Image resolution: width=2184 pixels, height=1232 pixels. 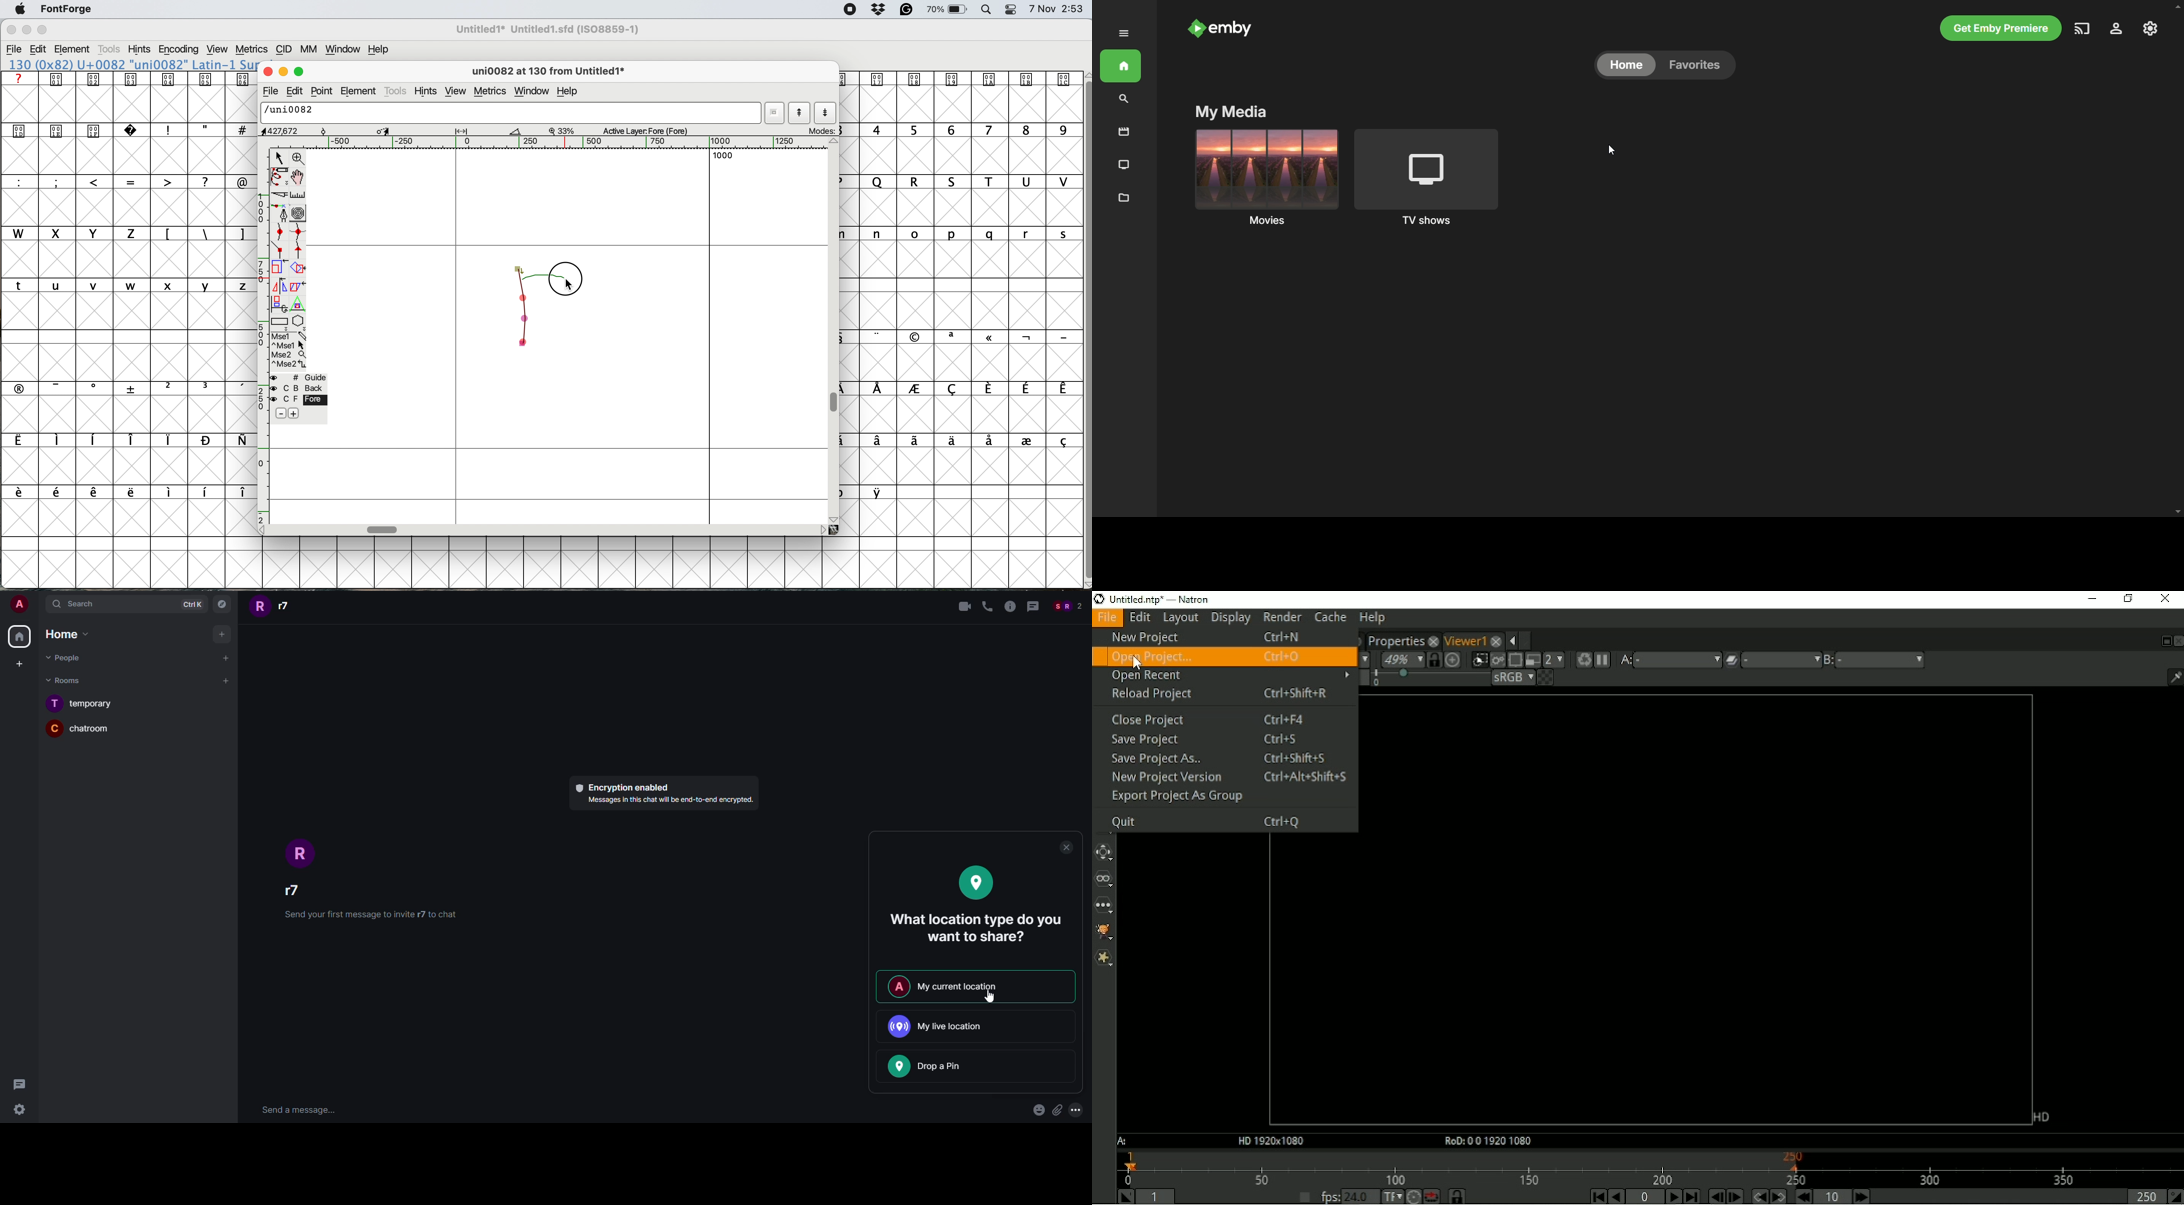 What do you see at coordinates (22, 1085) in the screenshot?
I see `Message` at bounding box center [22, 1085].